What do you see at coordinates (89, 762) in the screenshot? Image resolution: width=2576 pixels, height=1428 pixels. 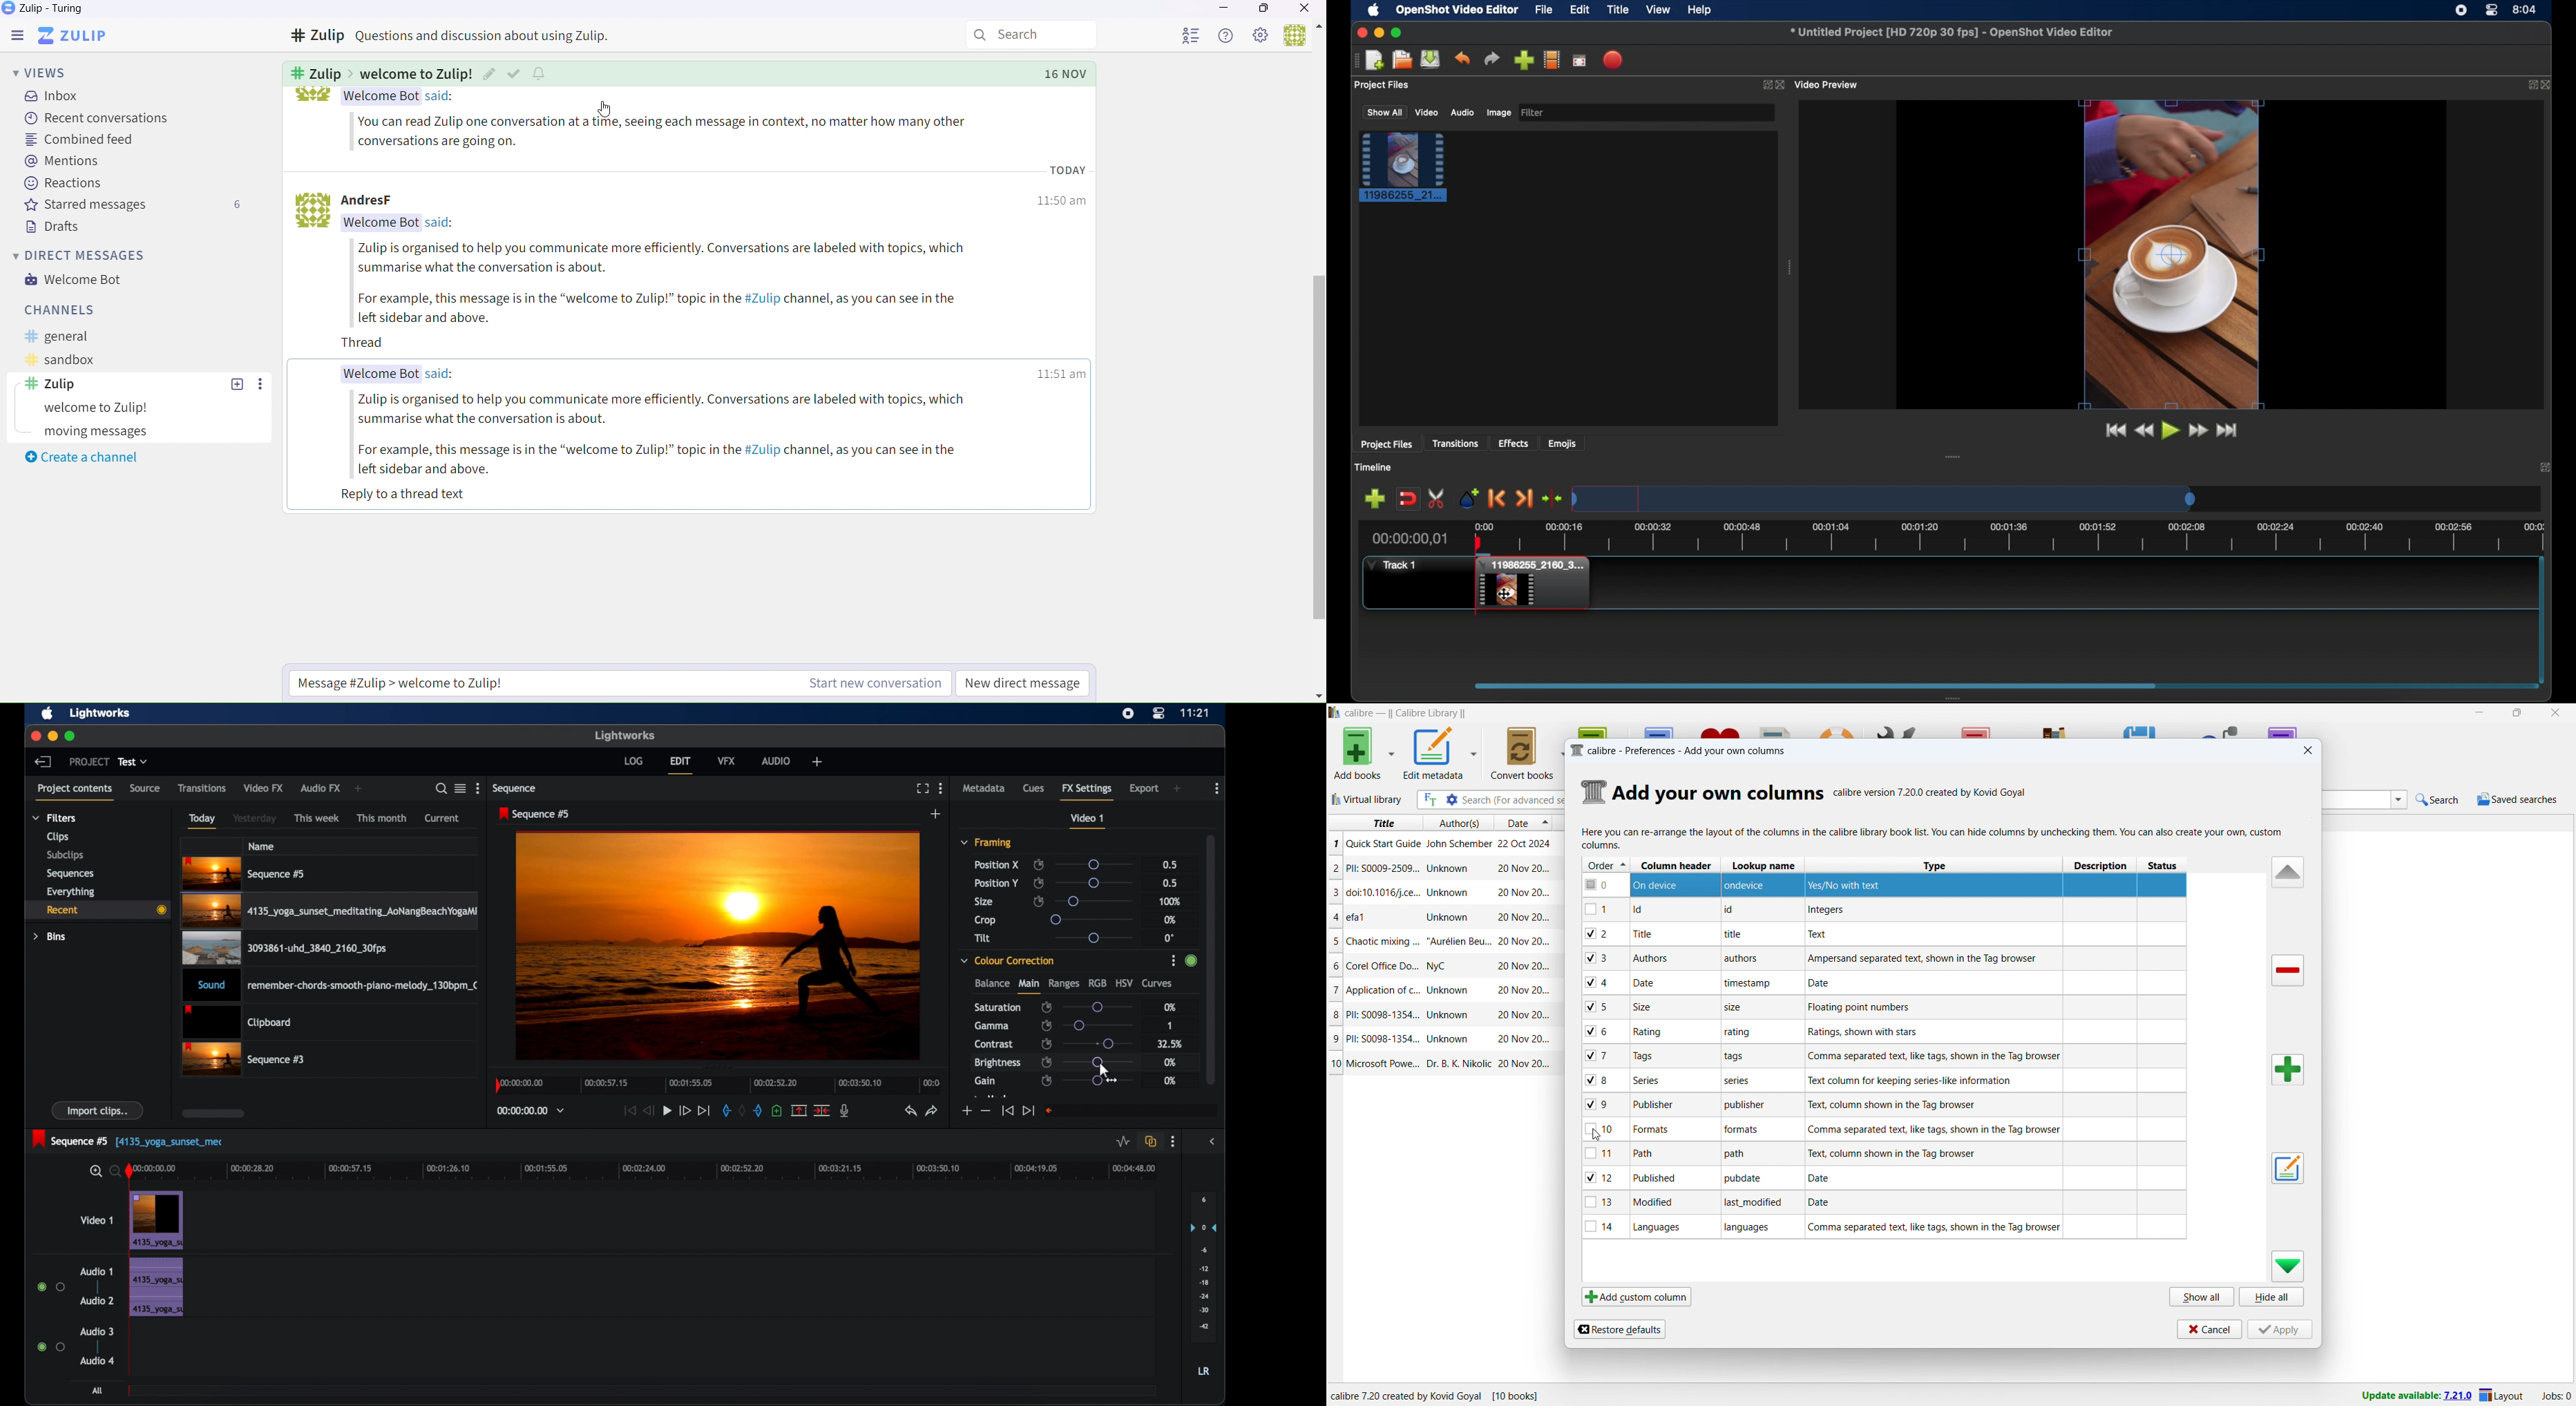 I see `project` at bounding box center [89, 762].